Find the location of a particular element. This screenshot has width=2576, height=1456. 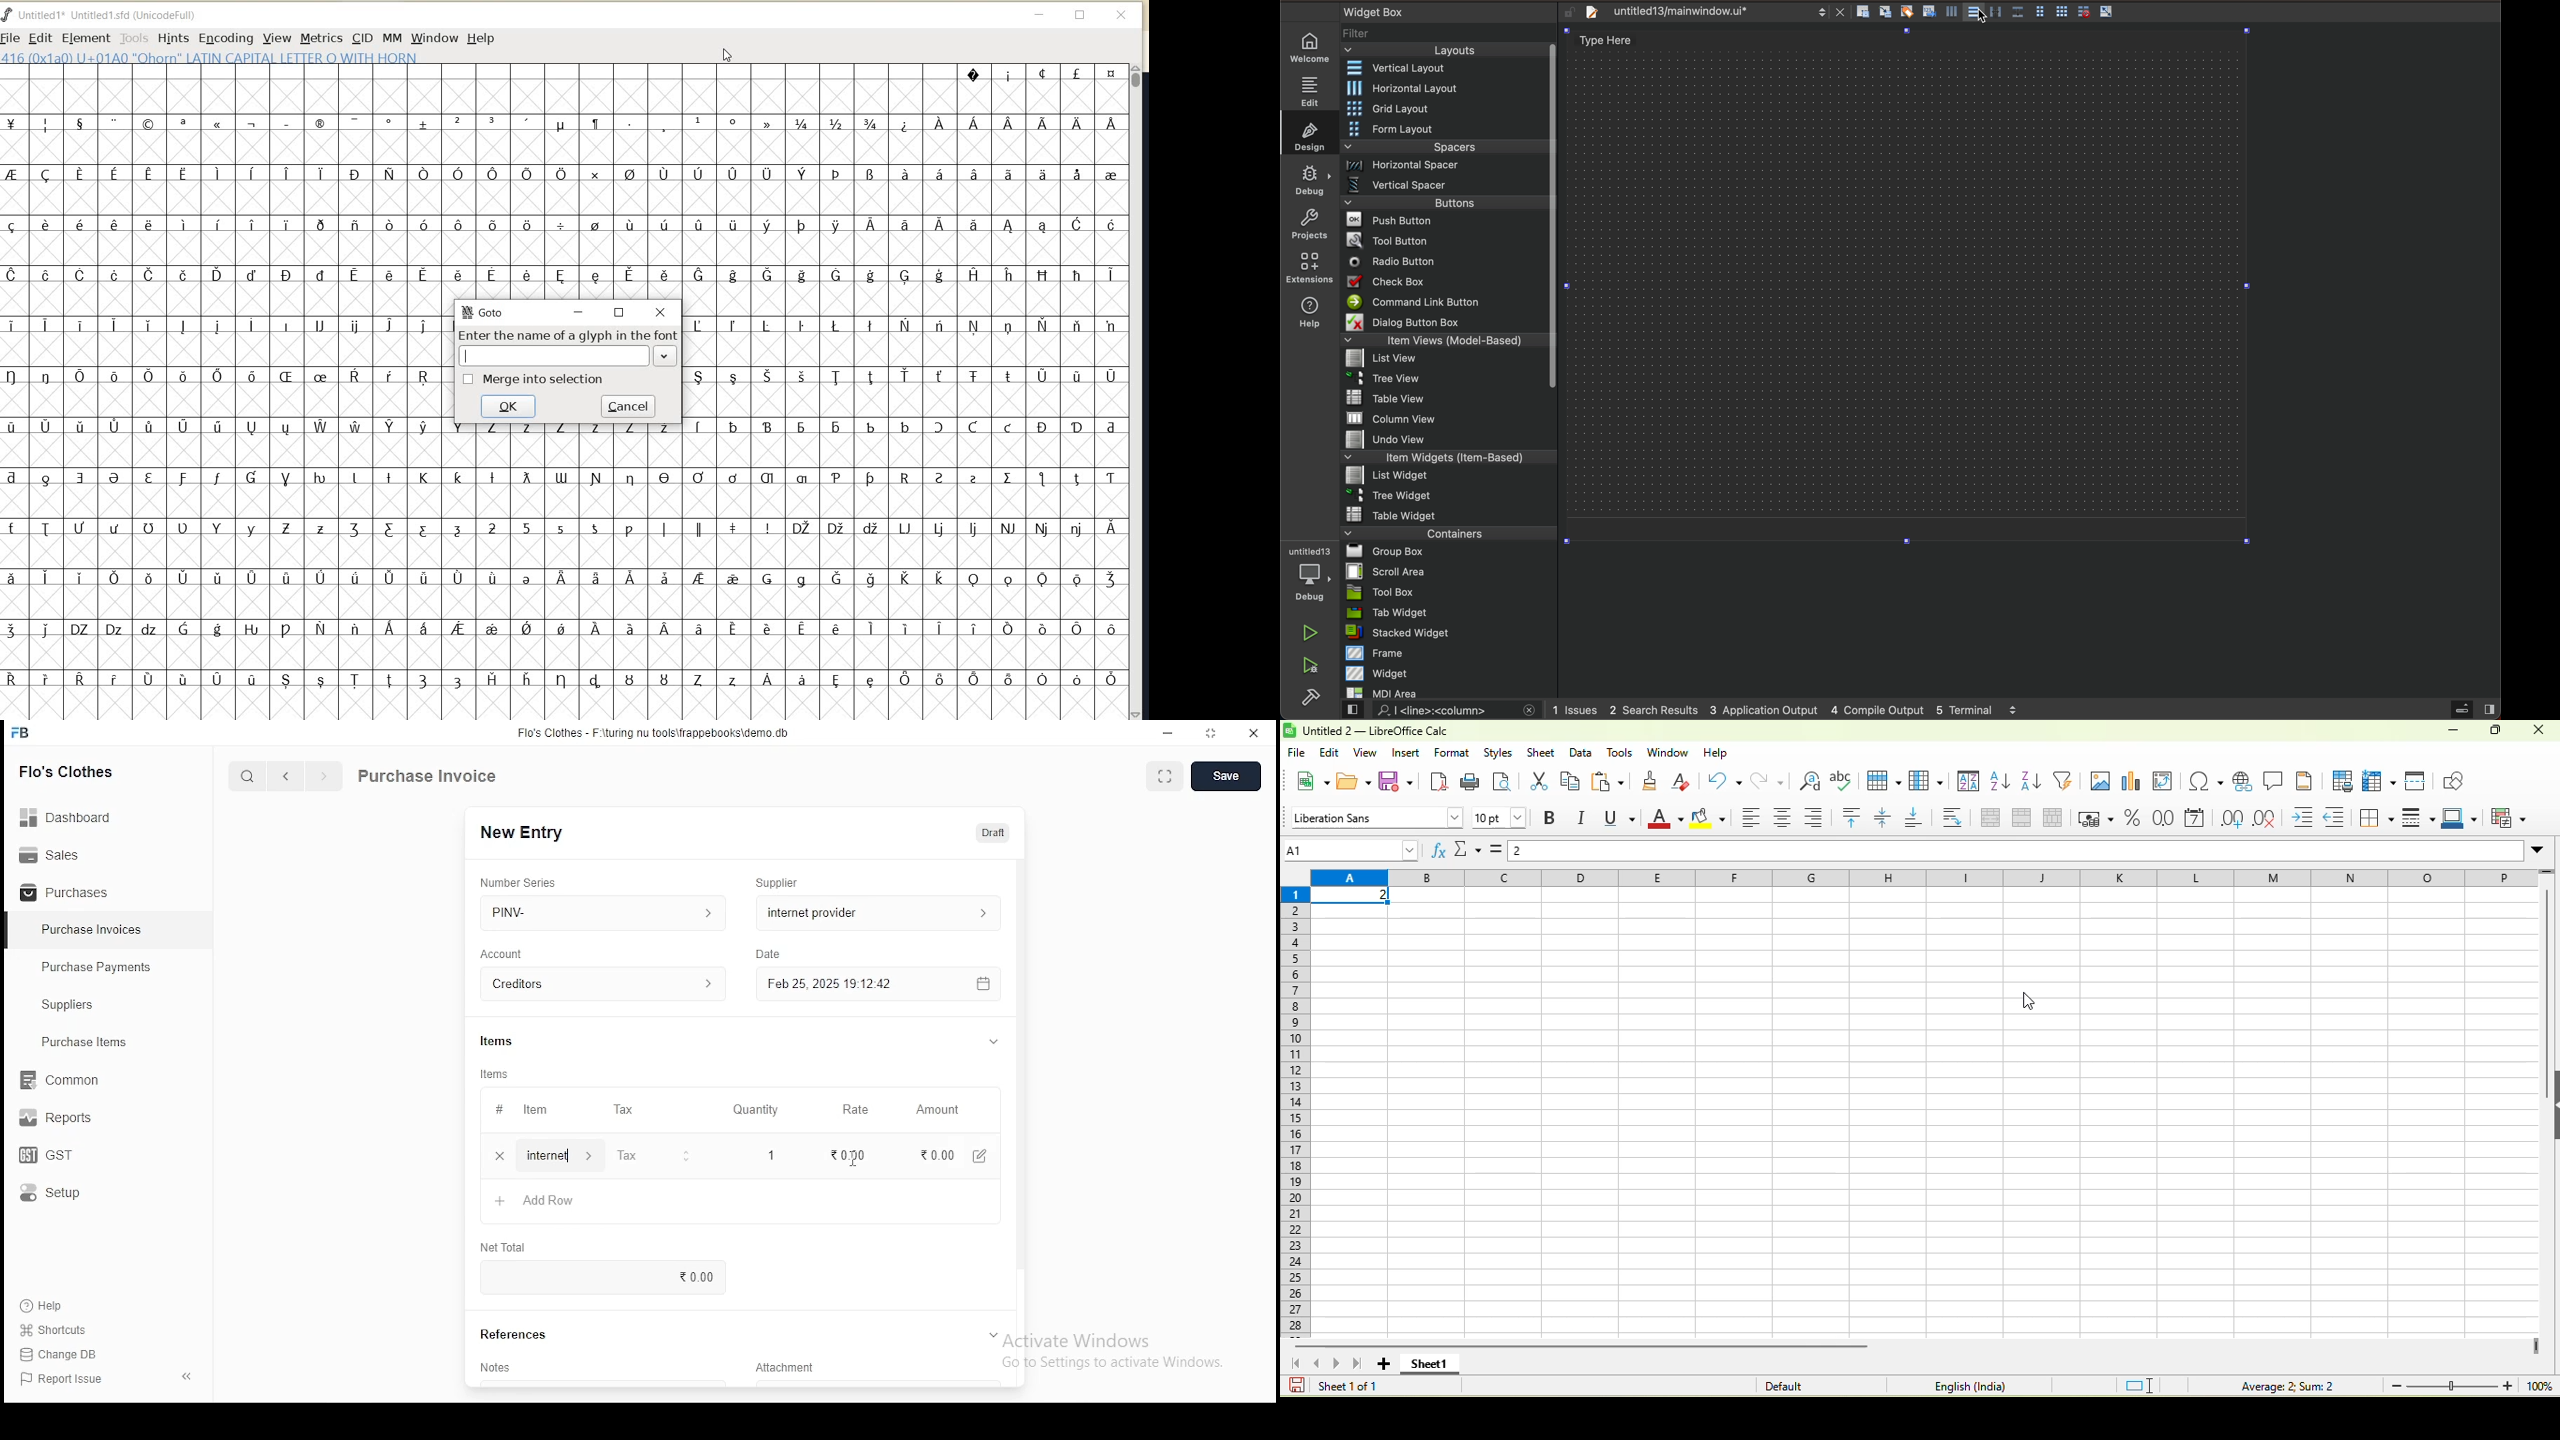

net total is located at coordinates (505, 1248).